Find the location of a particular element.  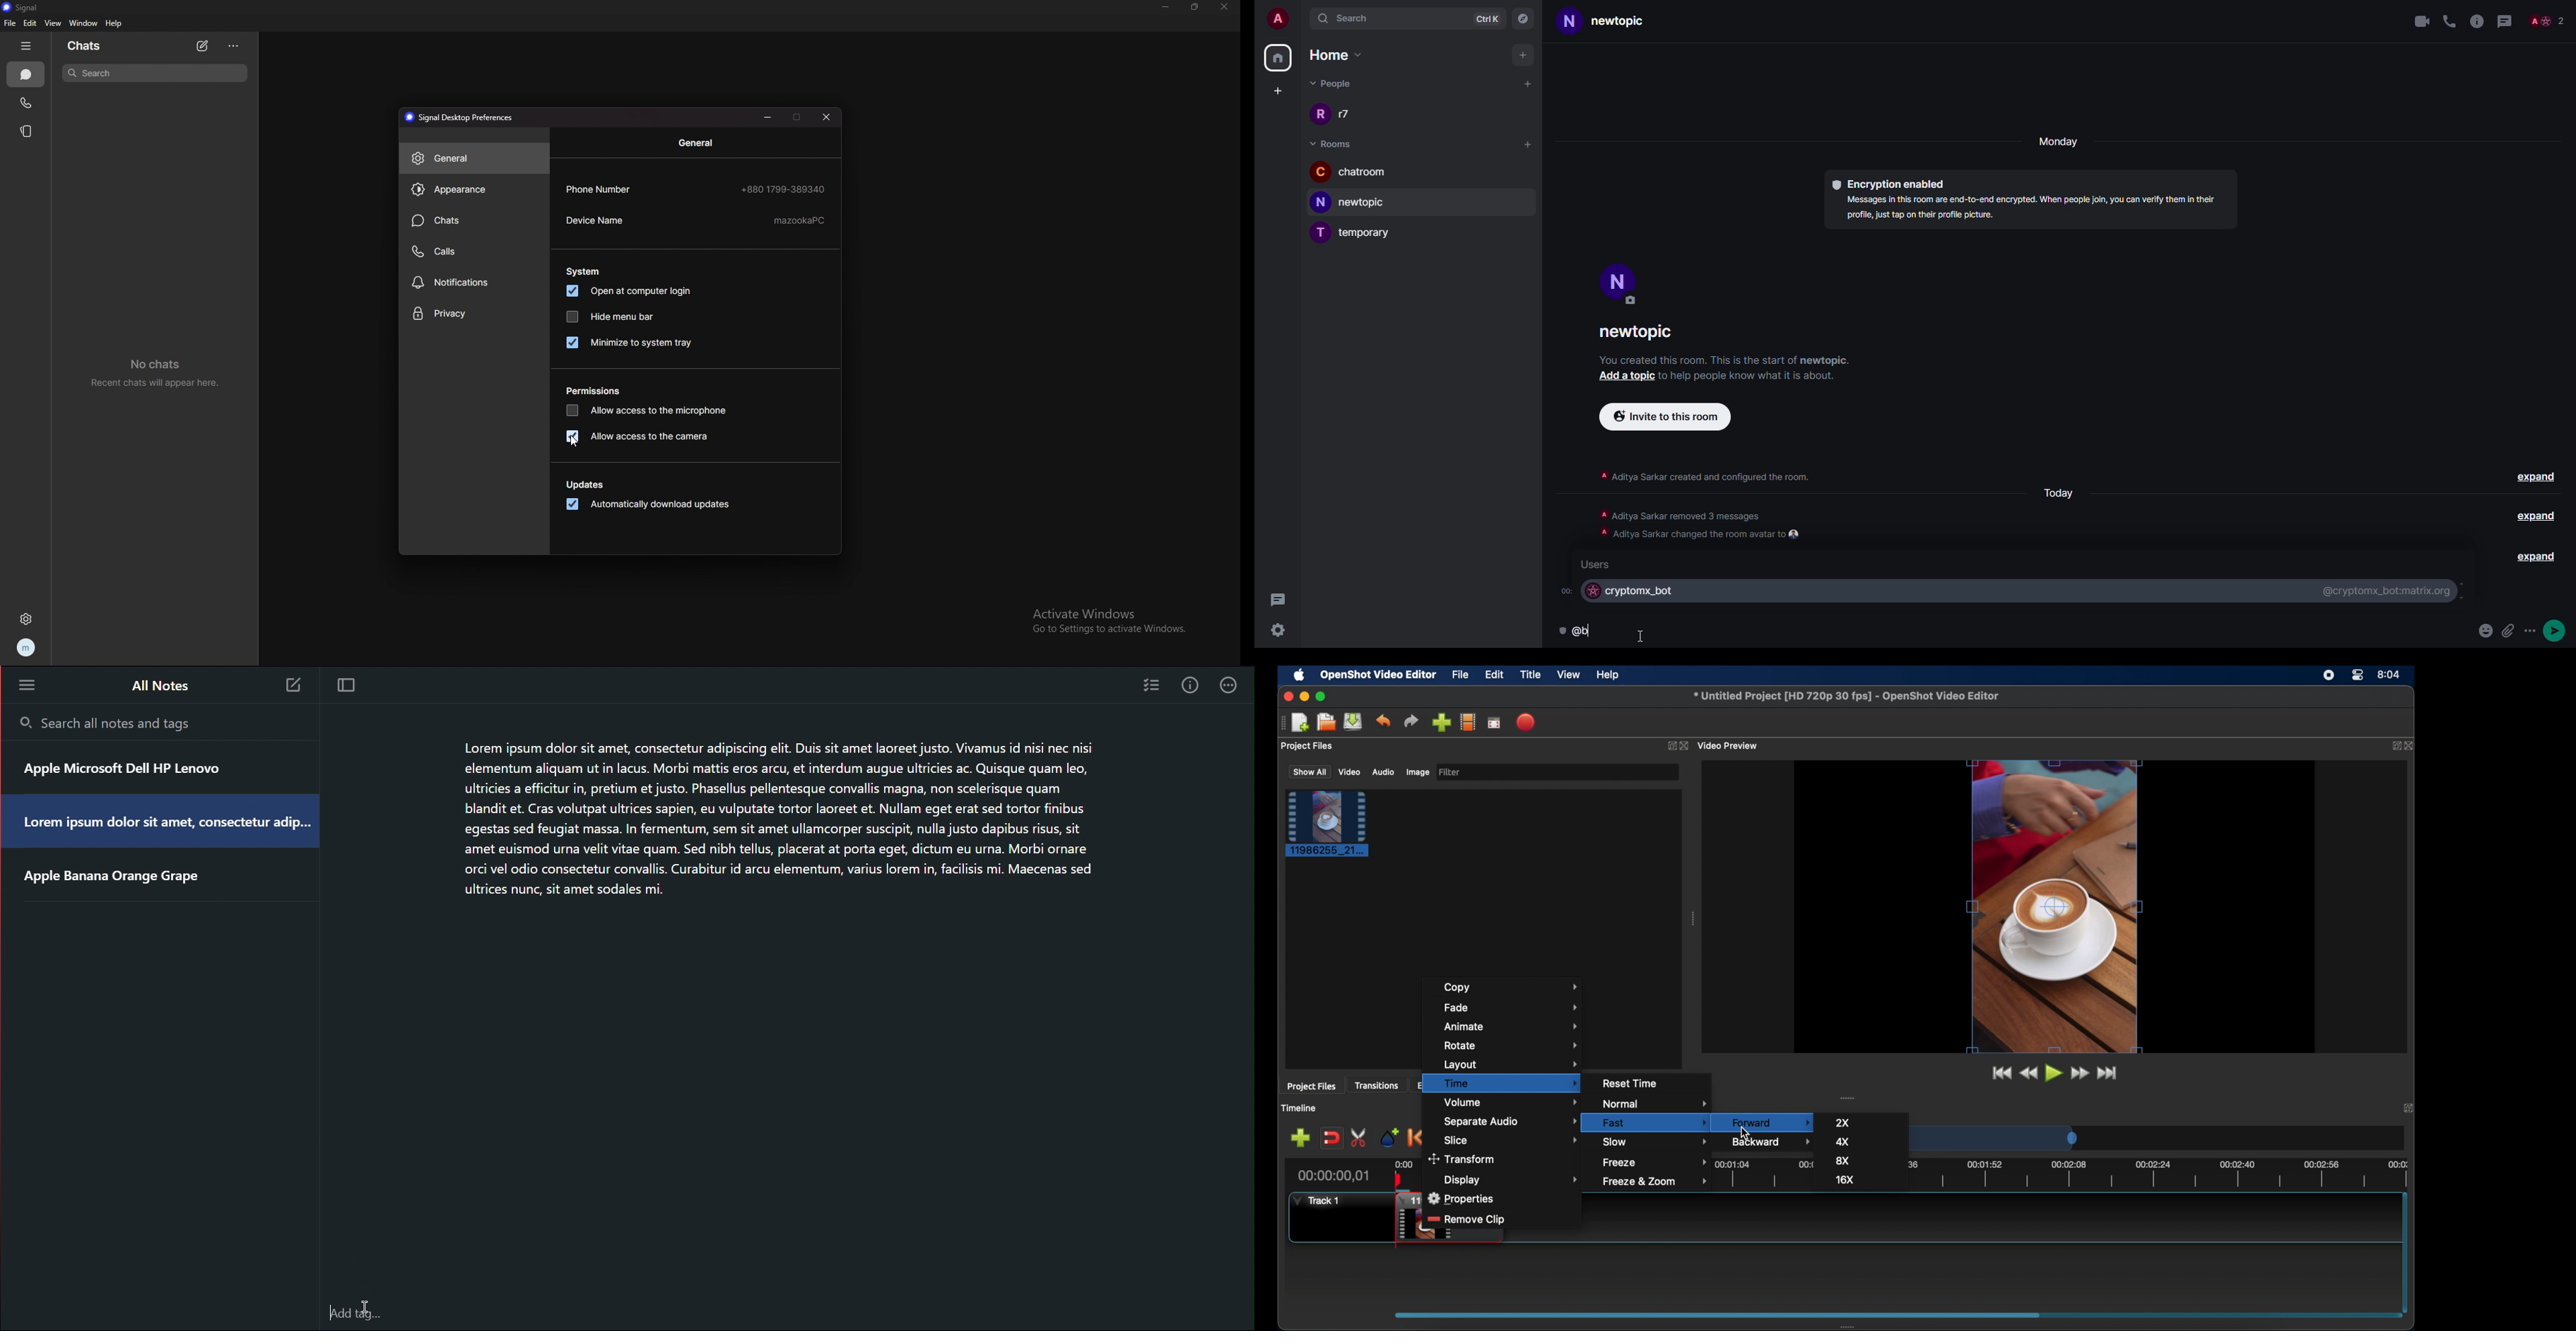

s to help people know what it is about. is located at coordinates (1756, 375).